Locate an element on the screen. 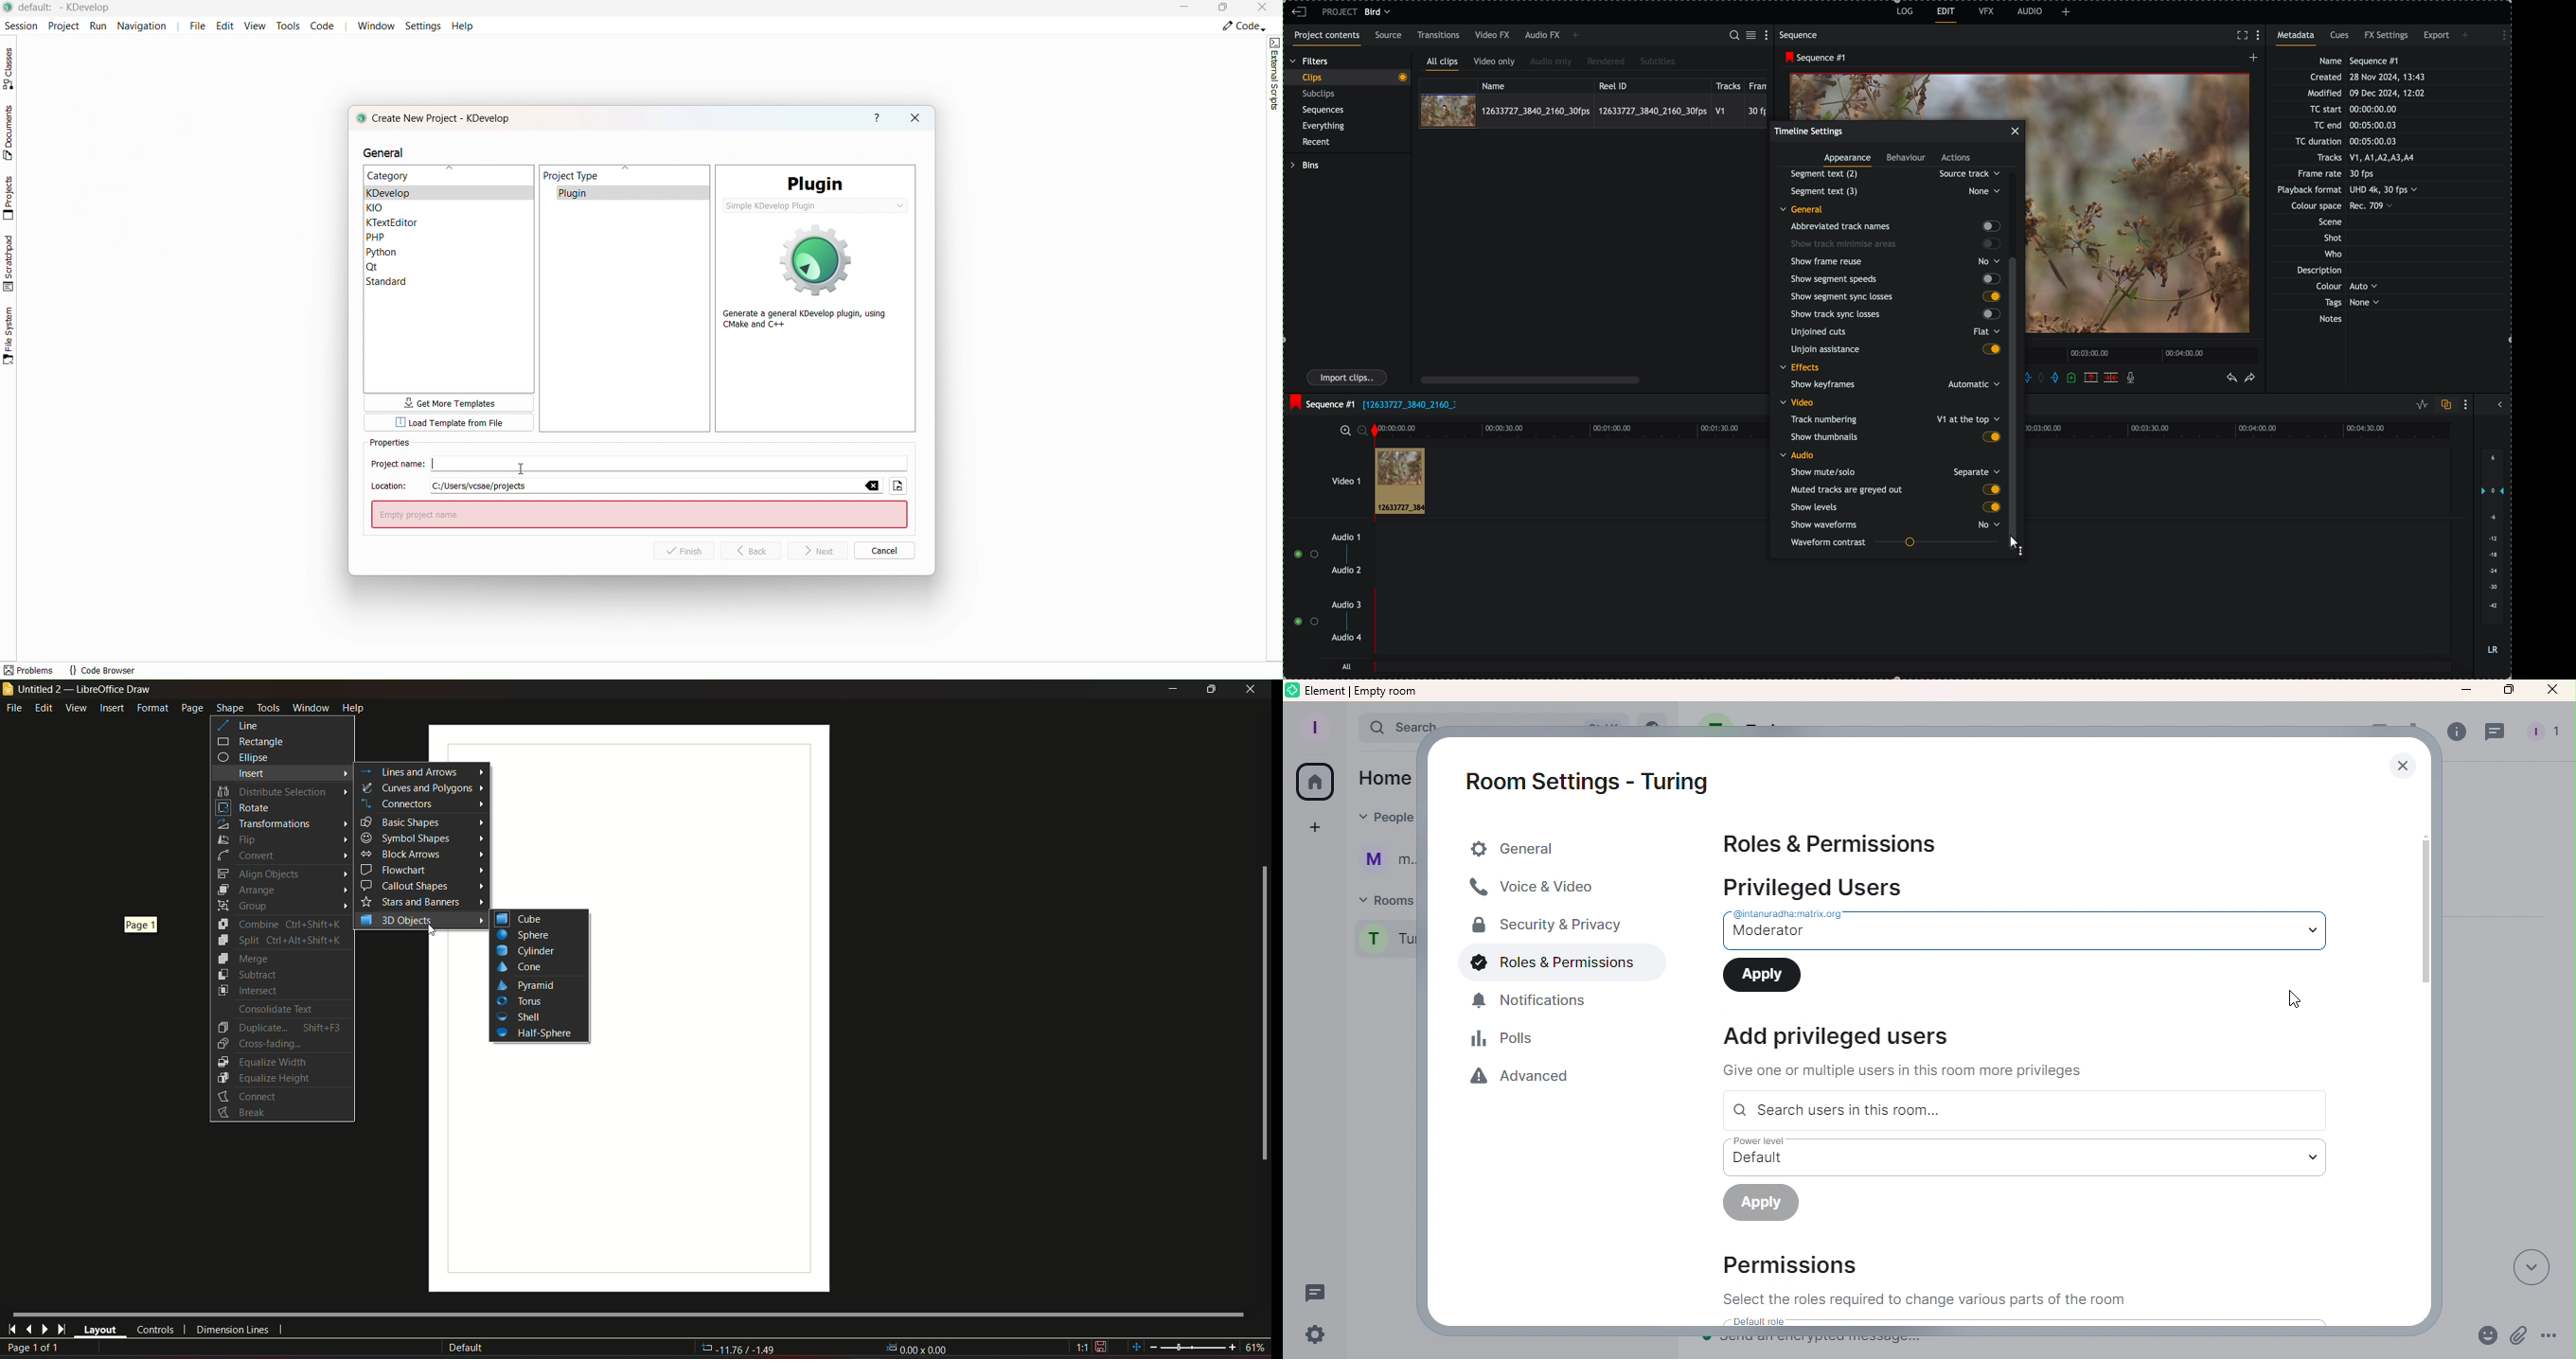  enter project name is located at coordinates (640, 514).